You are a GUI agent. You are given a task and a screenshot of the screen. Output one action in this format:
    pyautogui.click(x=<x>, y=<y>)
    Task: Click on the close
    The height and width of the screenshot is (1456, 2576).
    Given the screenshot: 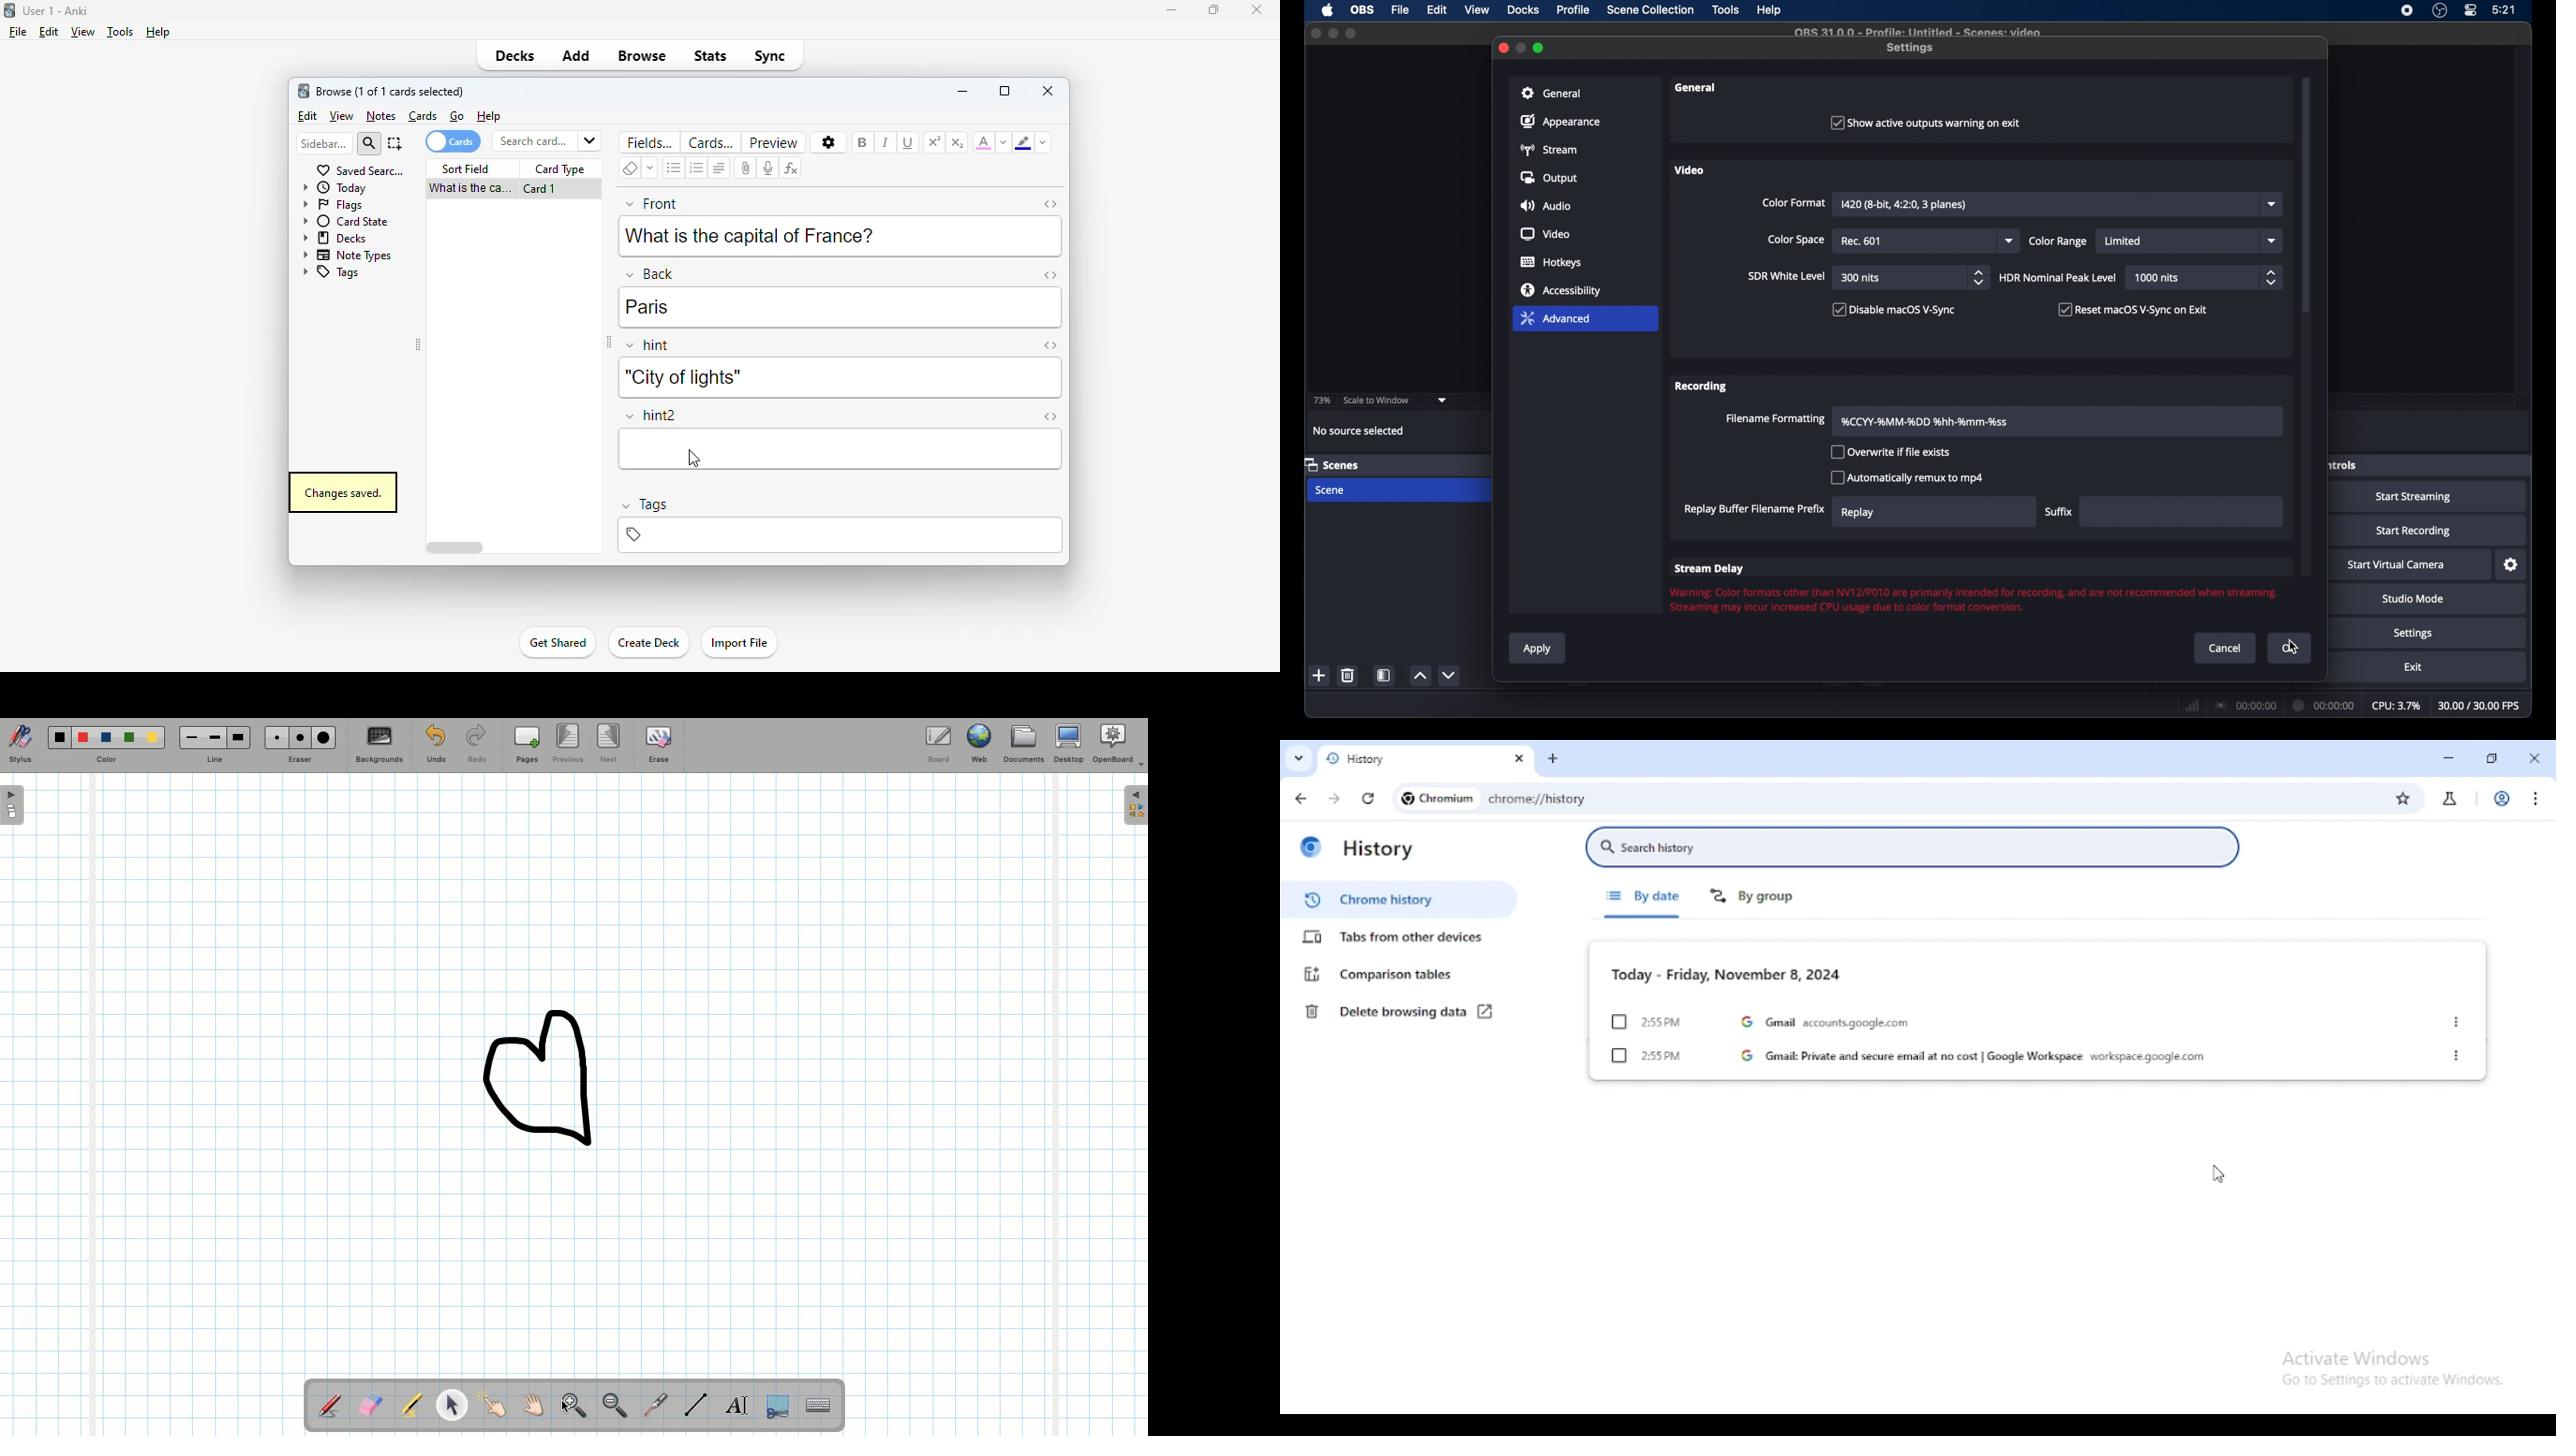 What is the action you would take?
    pyautogui.click(x=1503, y=48)
    